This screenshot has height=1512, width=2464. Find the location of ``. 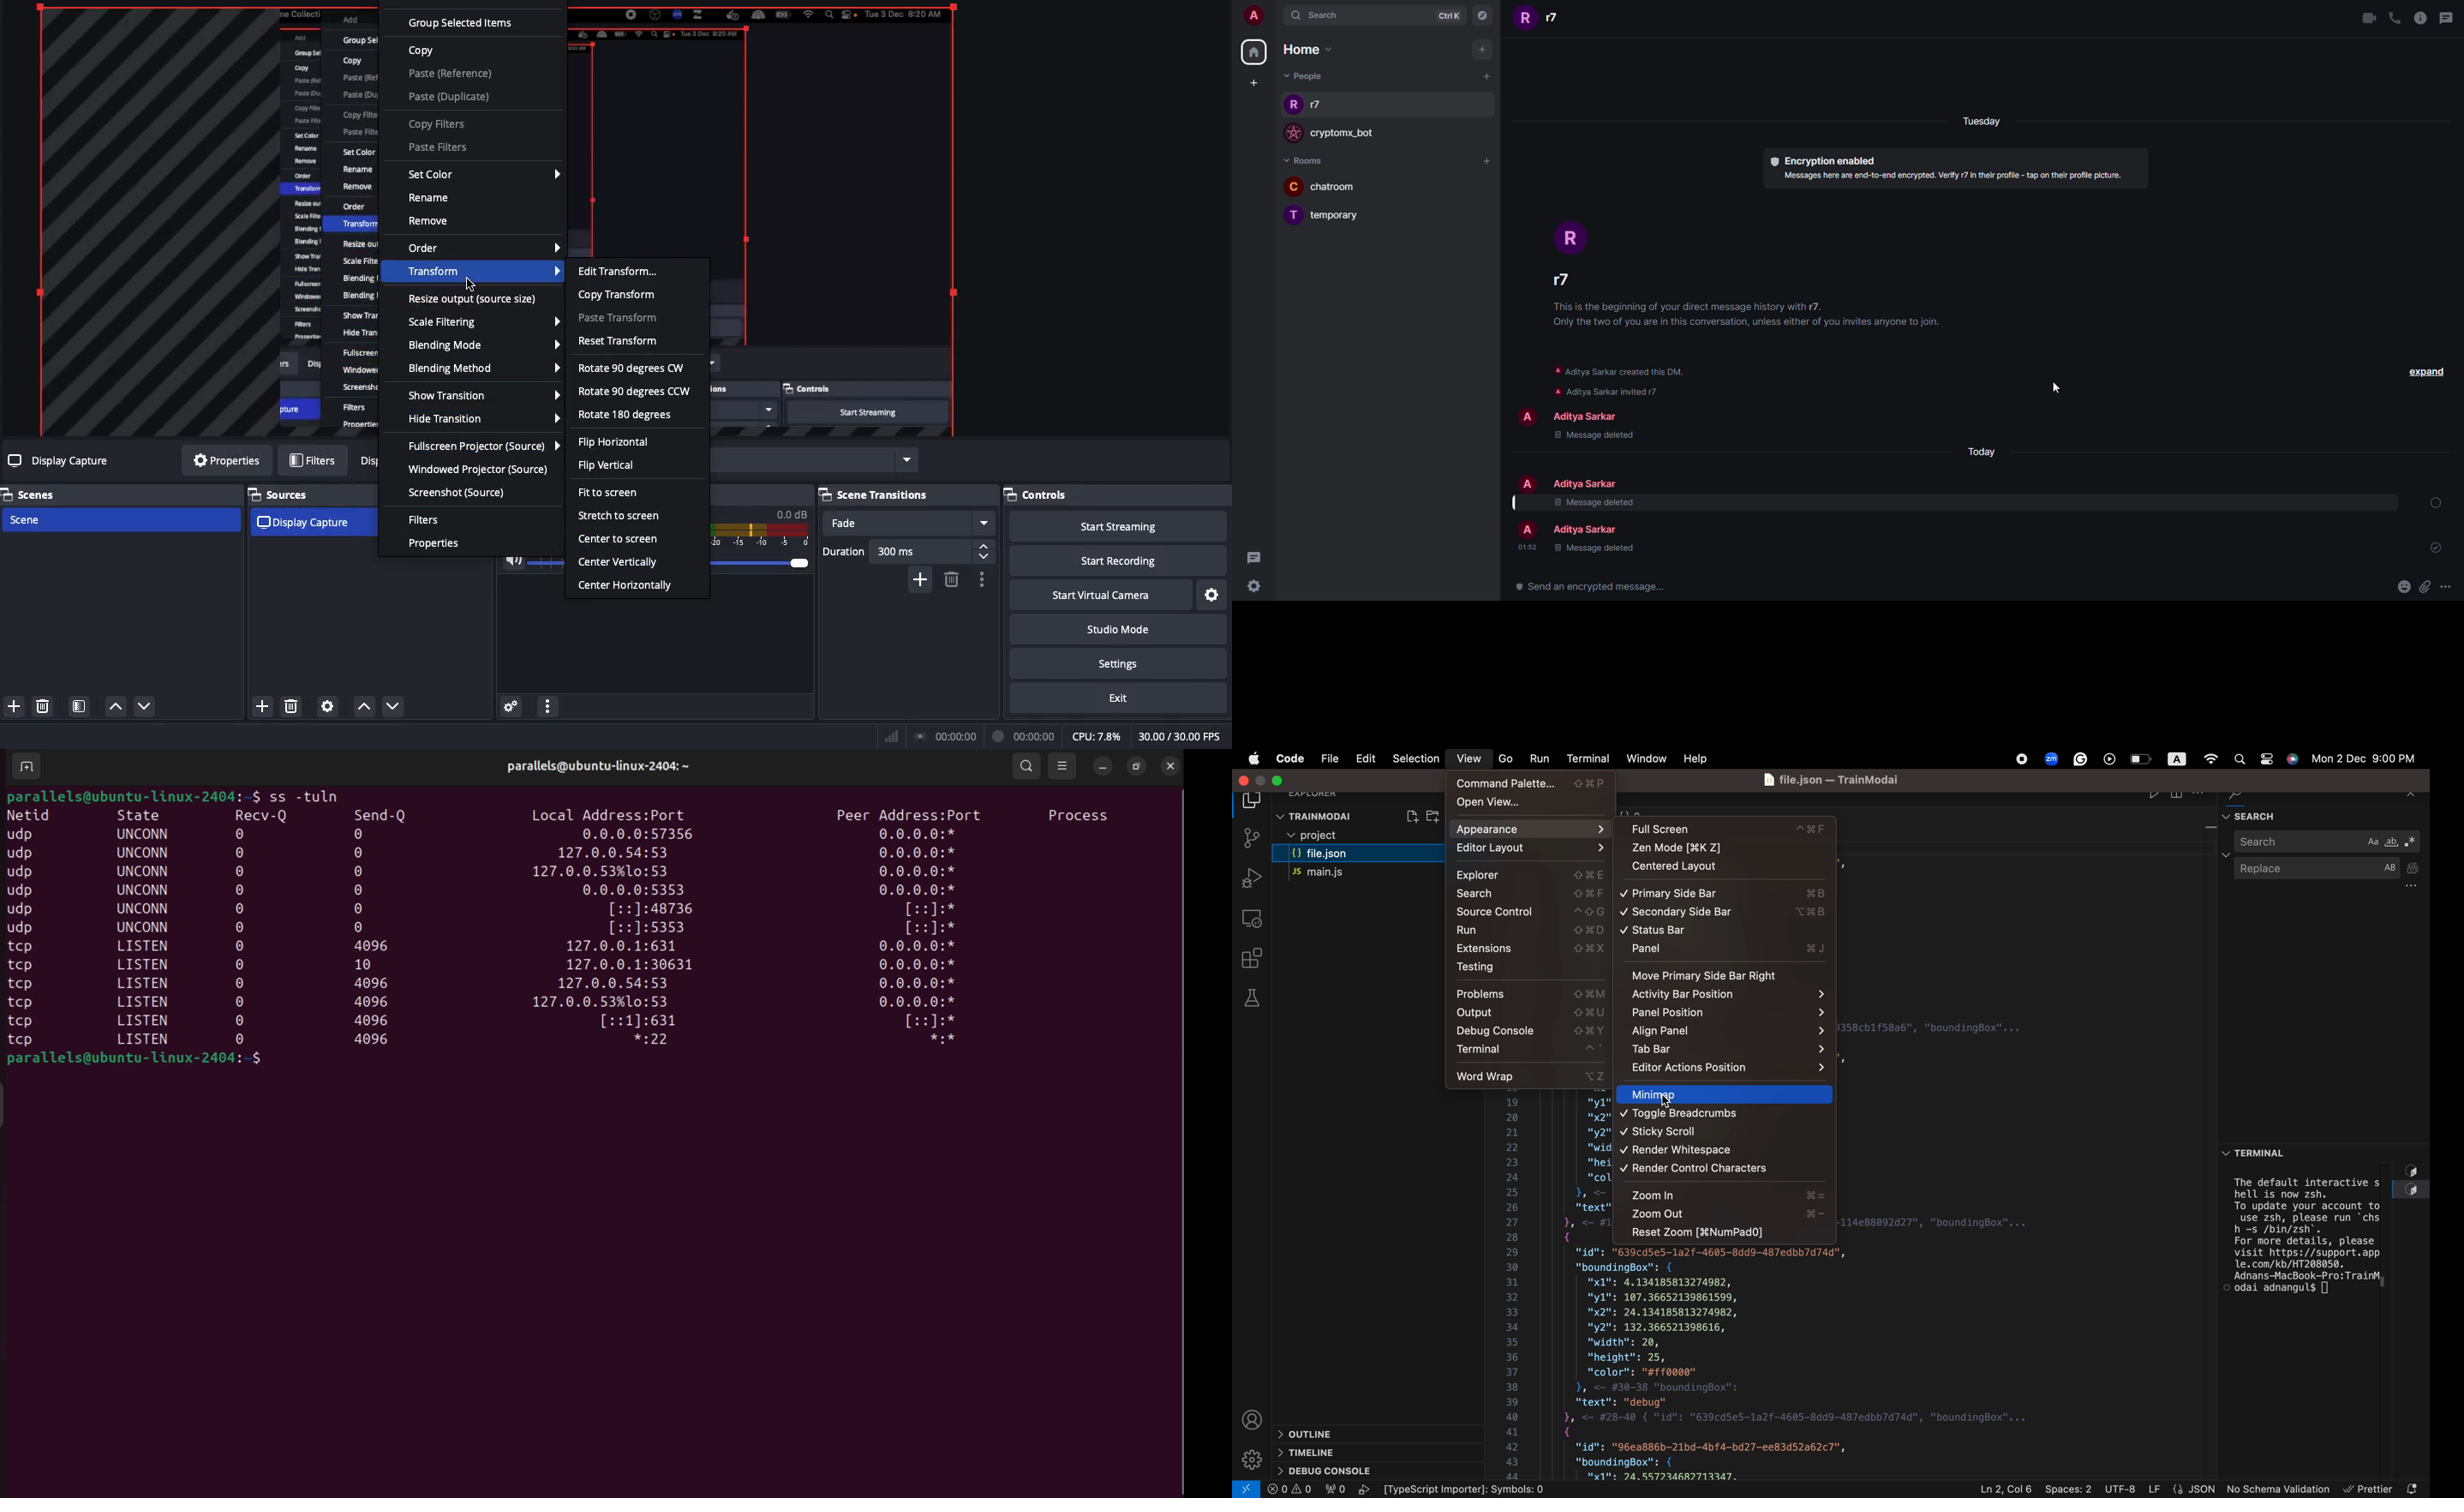

 is located at coordinates (1726, 1114).